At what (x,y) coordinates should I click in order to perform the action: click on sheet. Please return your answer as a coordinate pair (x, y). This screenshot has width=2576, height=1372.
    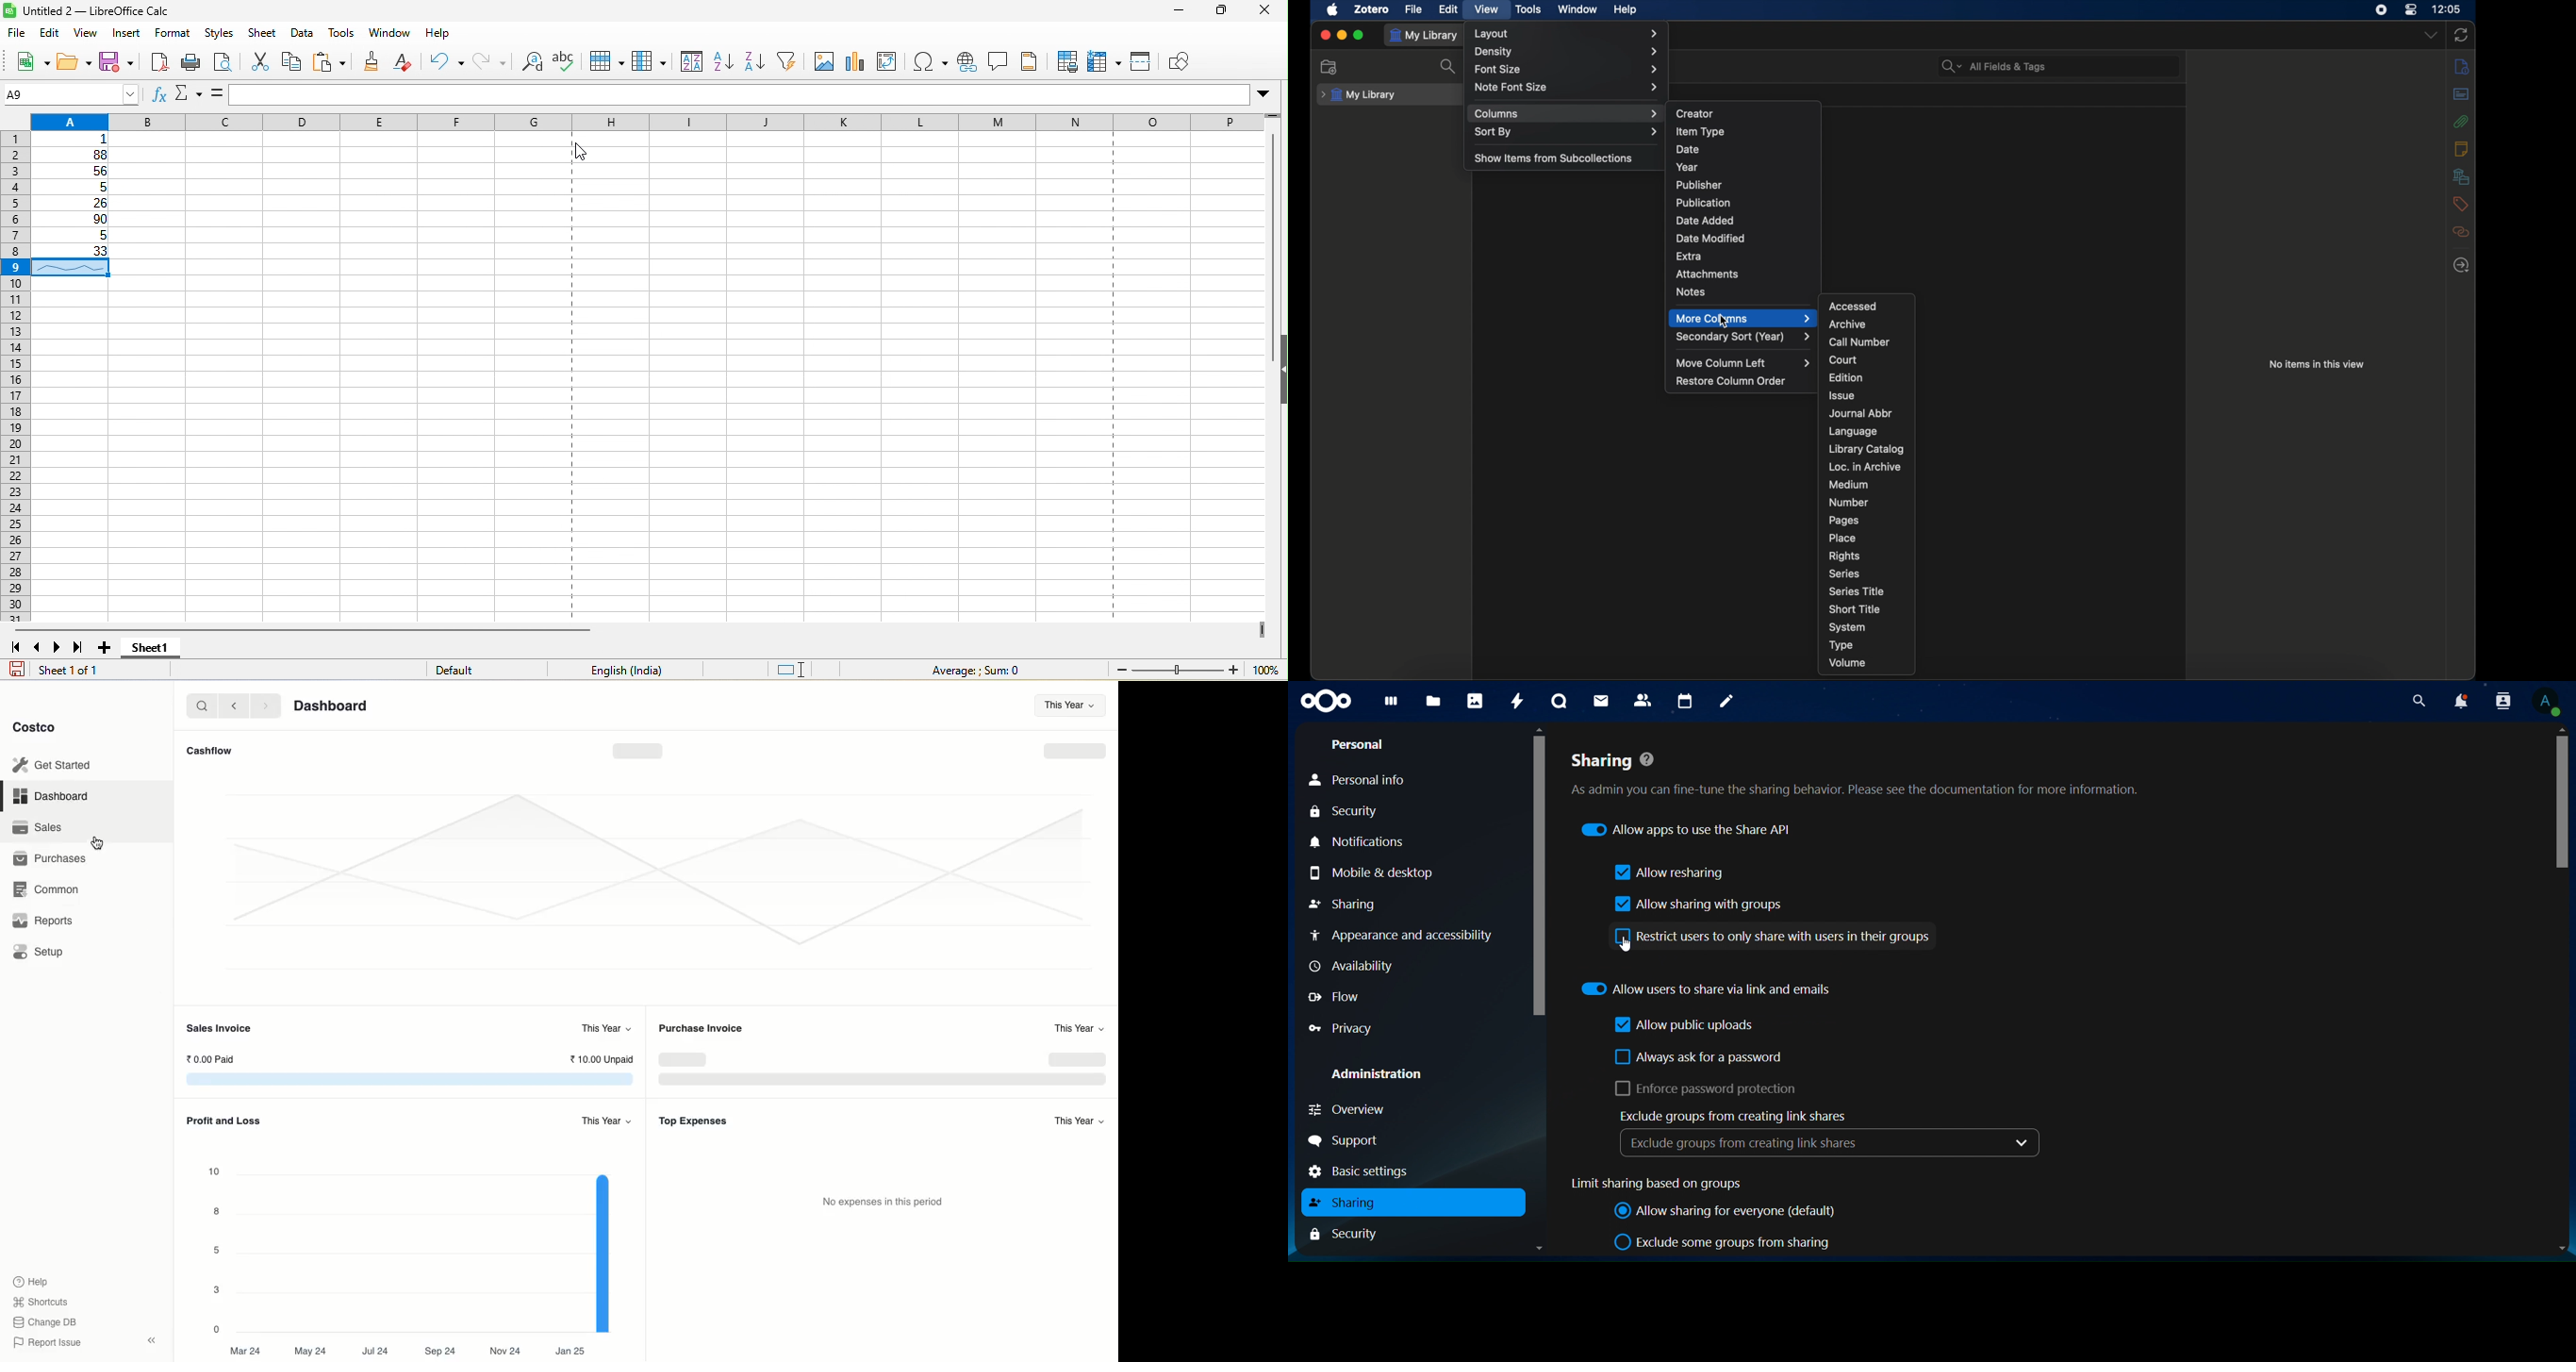
    Looking at the image, I should click on (264, 34).